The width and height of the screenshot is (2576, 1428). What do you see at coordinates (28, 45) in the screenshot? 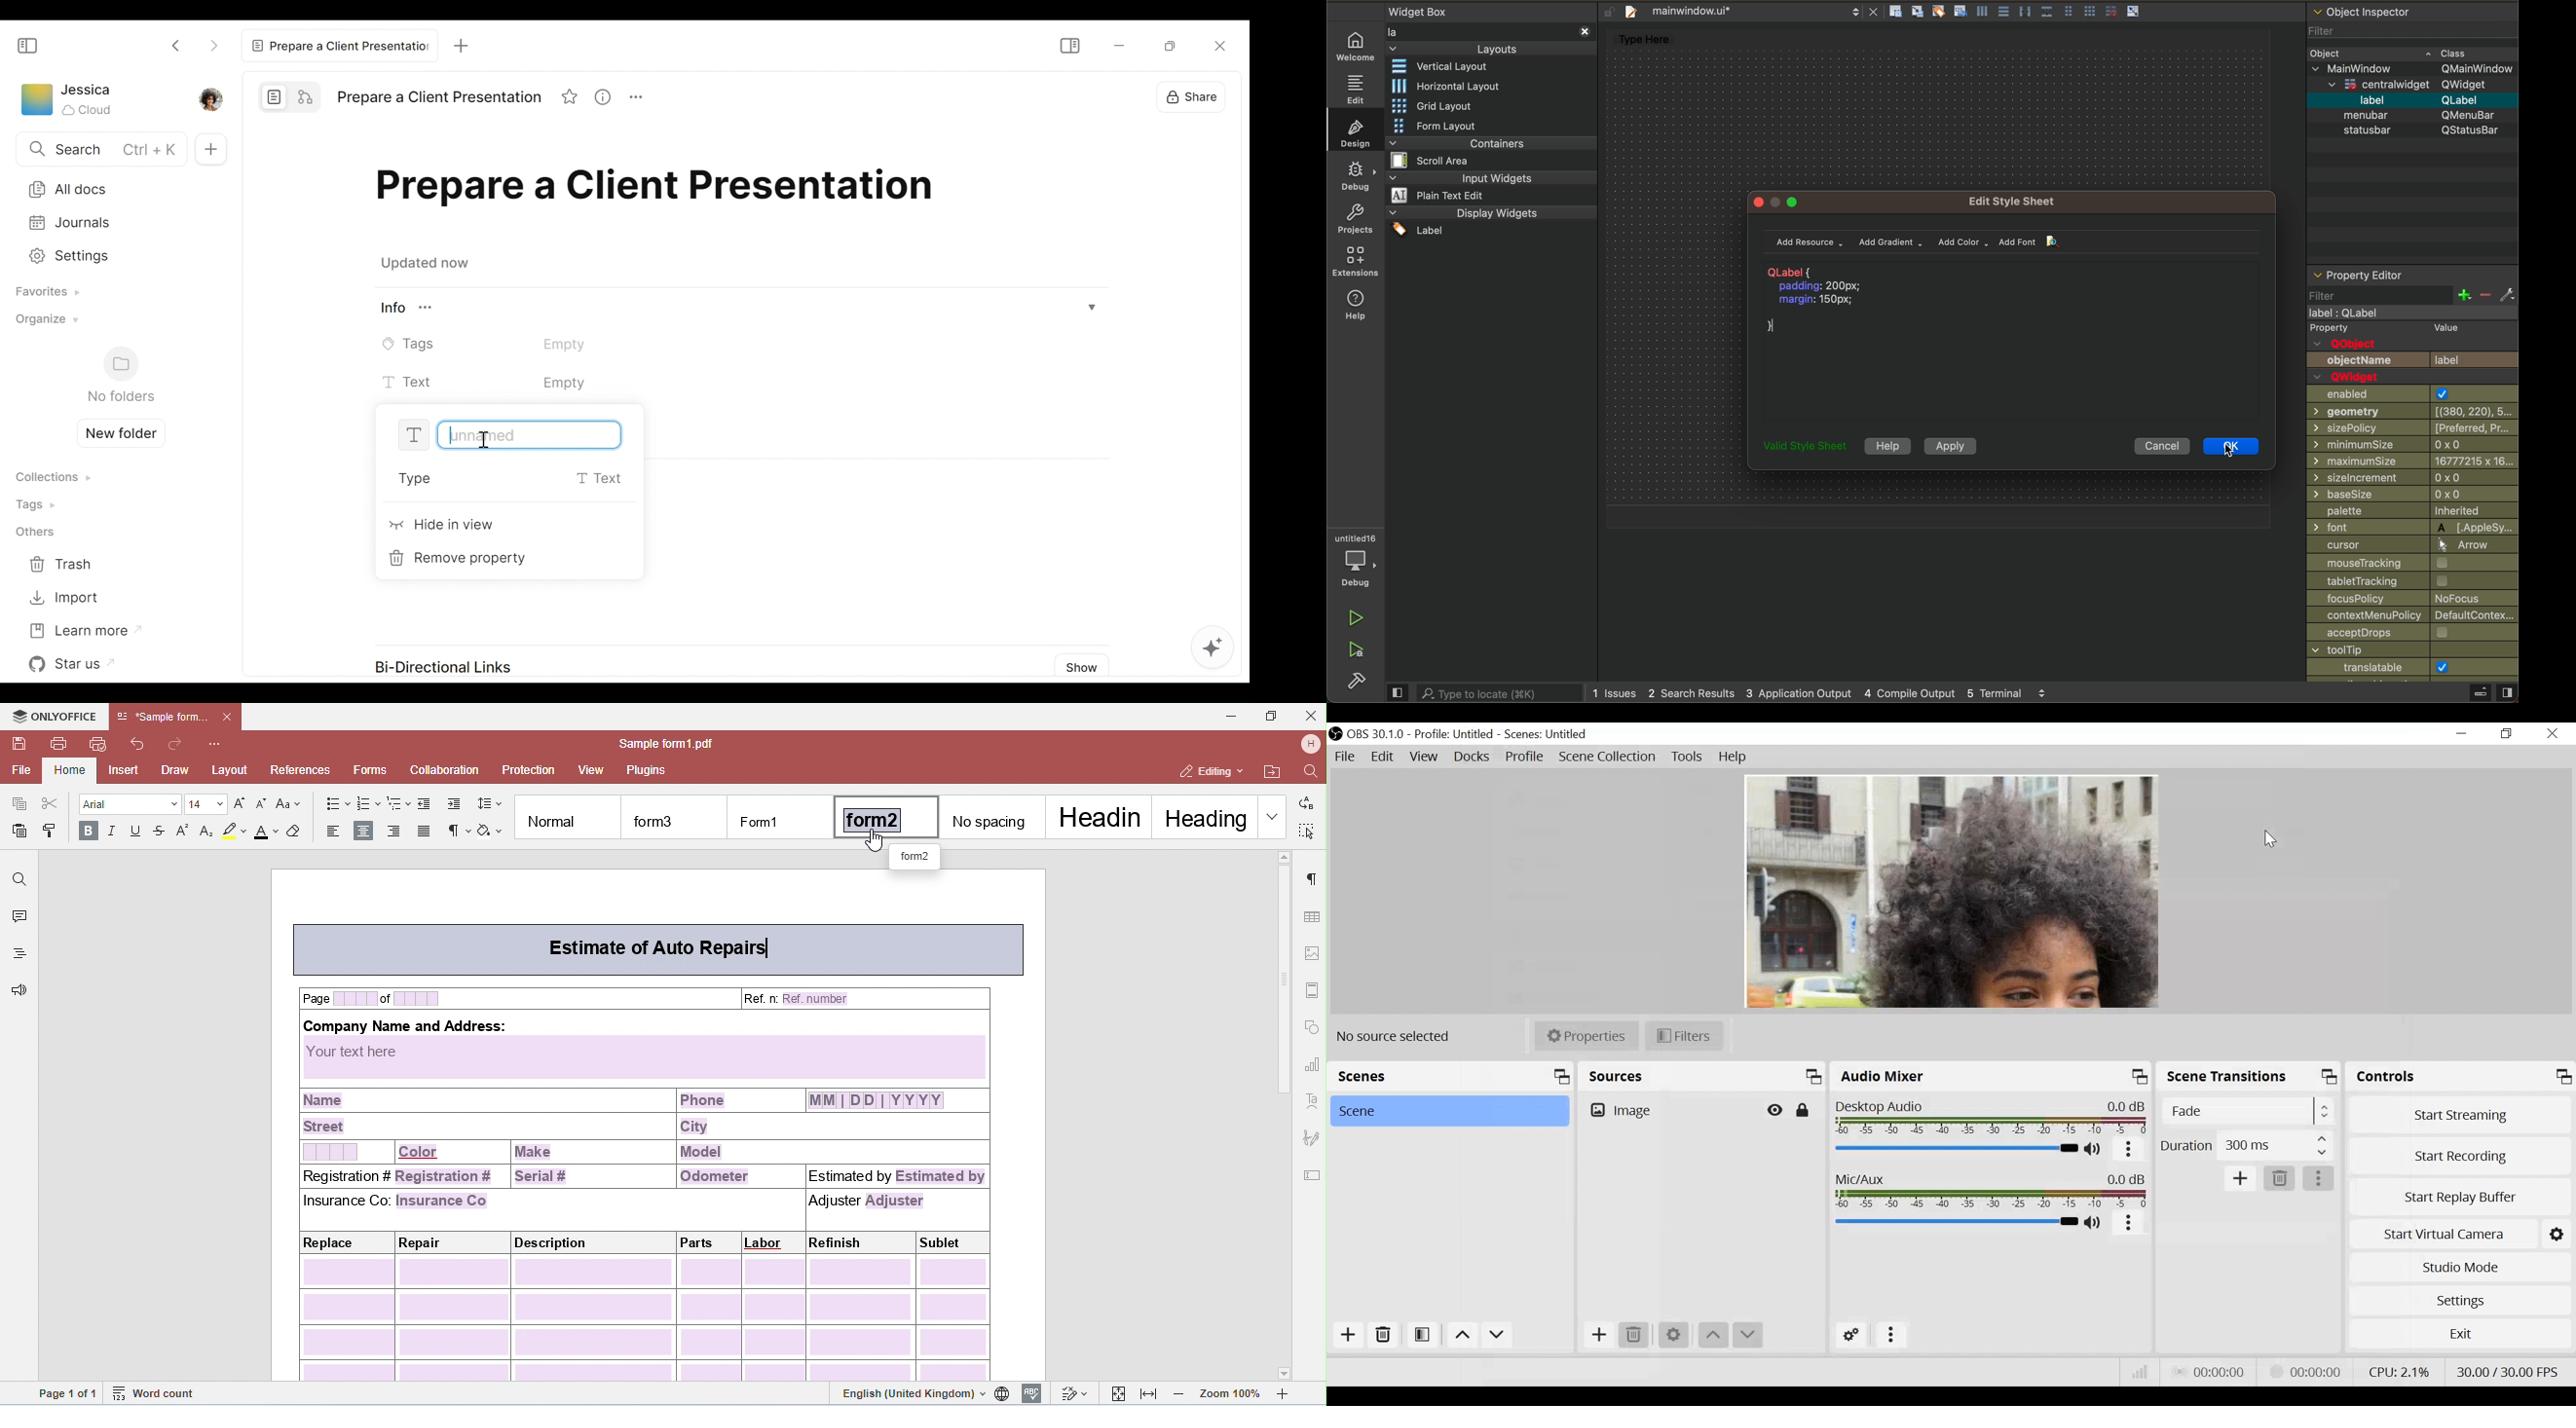
I see `Show/Hide Sidebar` at bounding box center [28, 45].